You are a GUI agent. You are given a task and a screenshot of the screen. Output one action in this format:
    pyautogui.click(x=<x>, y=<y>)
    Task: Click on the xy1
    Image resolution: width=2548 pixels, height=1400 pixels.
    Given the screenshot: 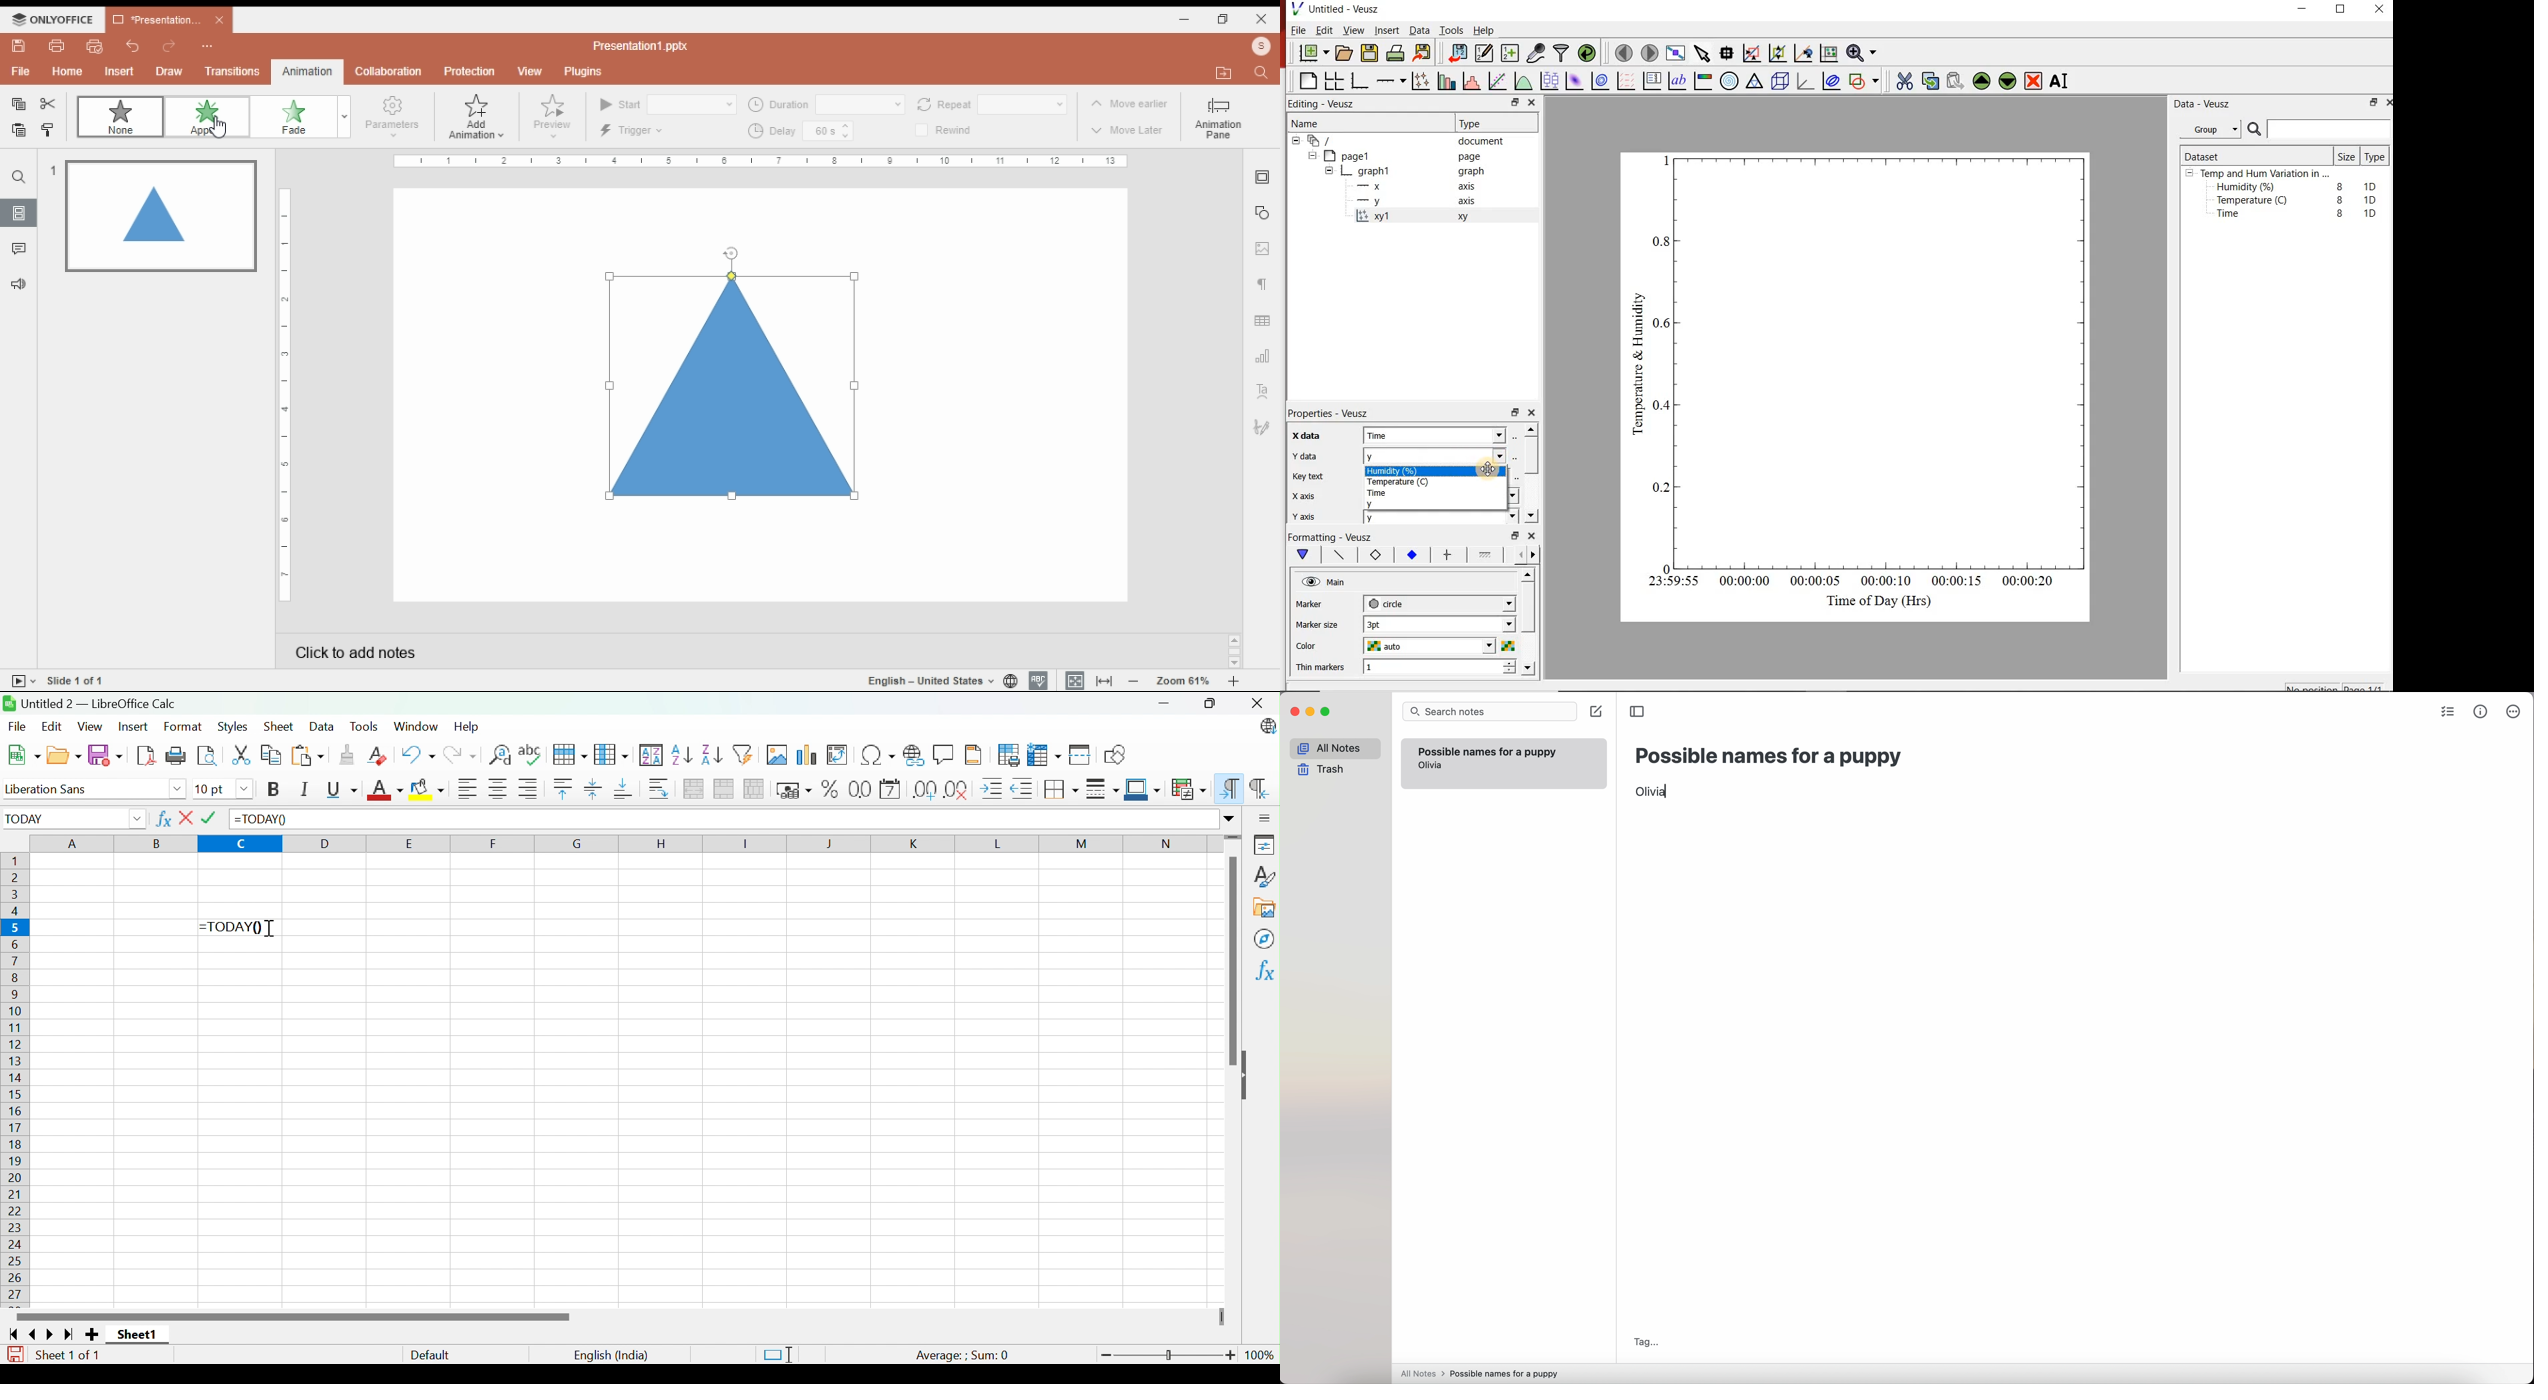 What is the action you would take?
    pyautogui.click(x=1381, y=216)
    